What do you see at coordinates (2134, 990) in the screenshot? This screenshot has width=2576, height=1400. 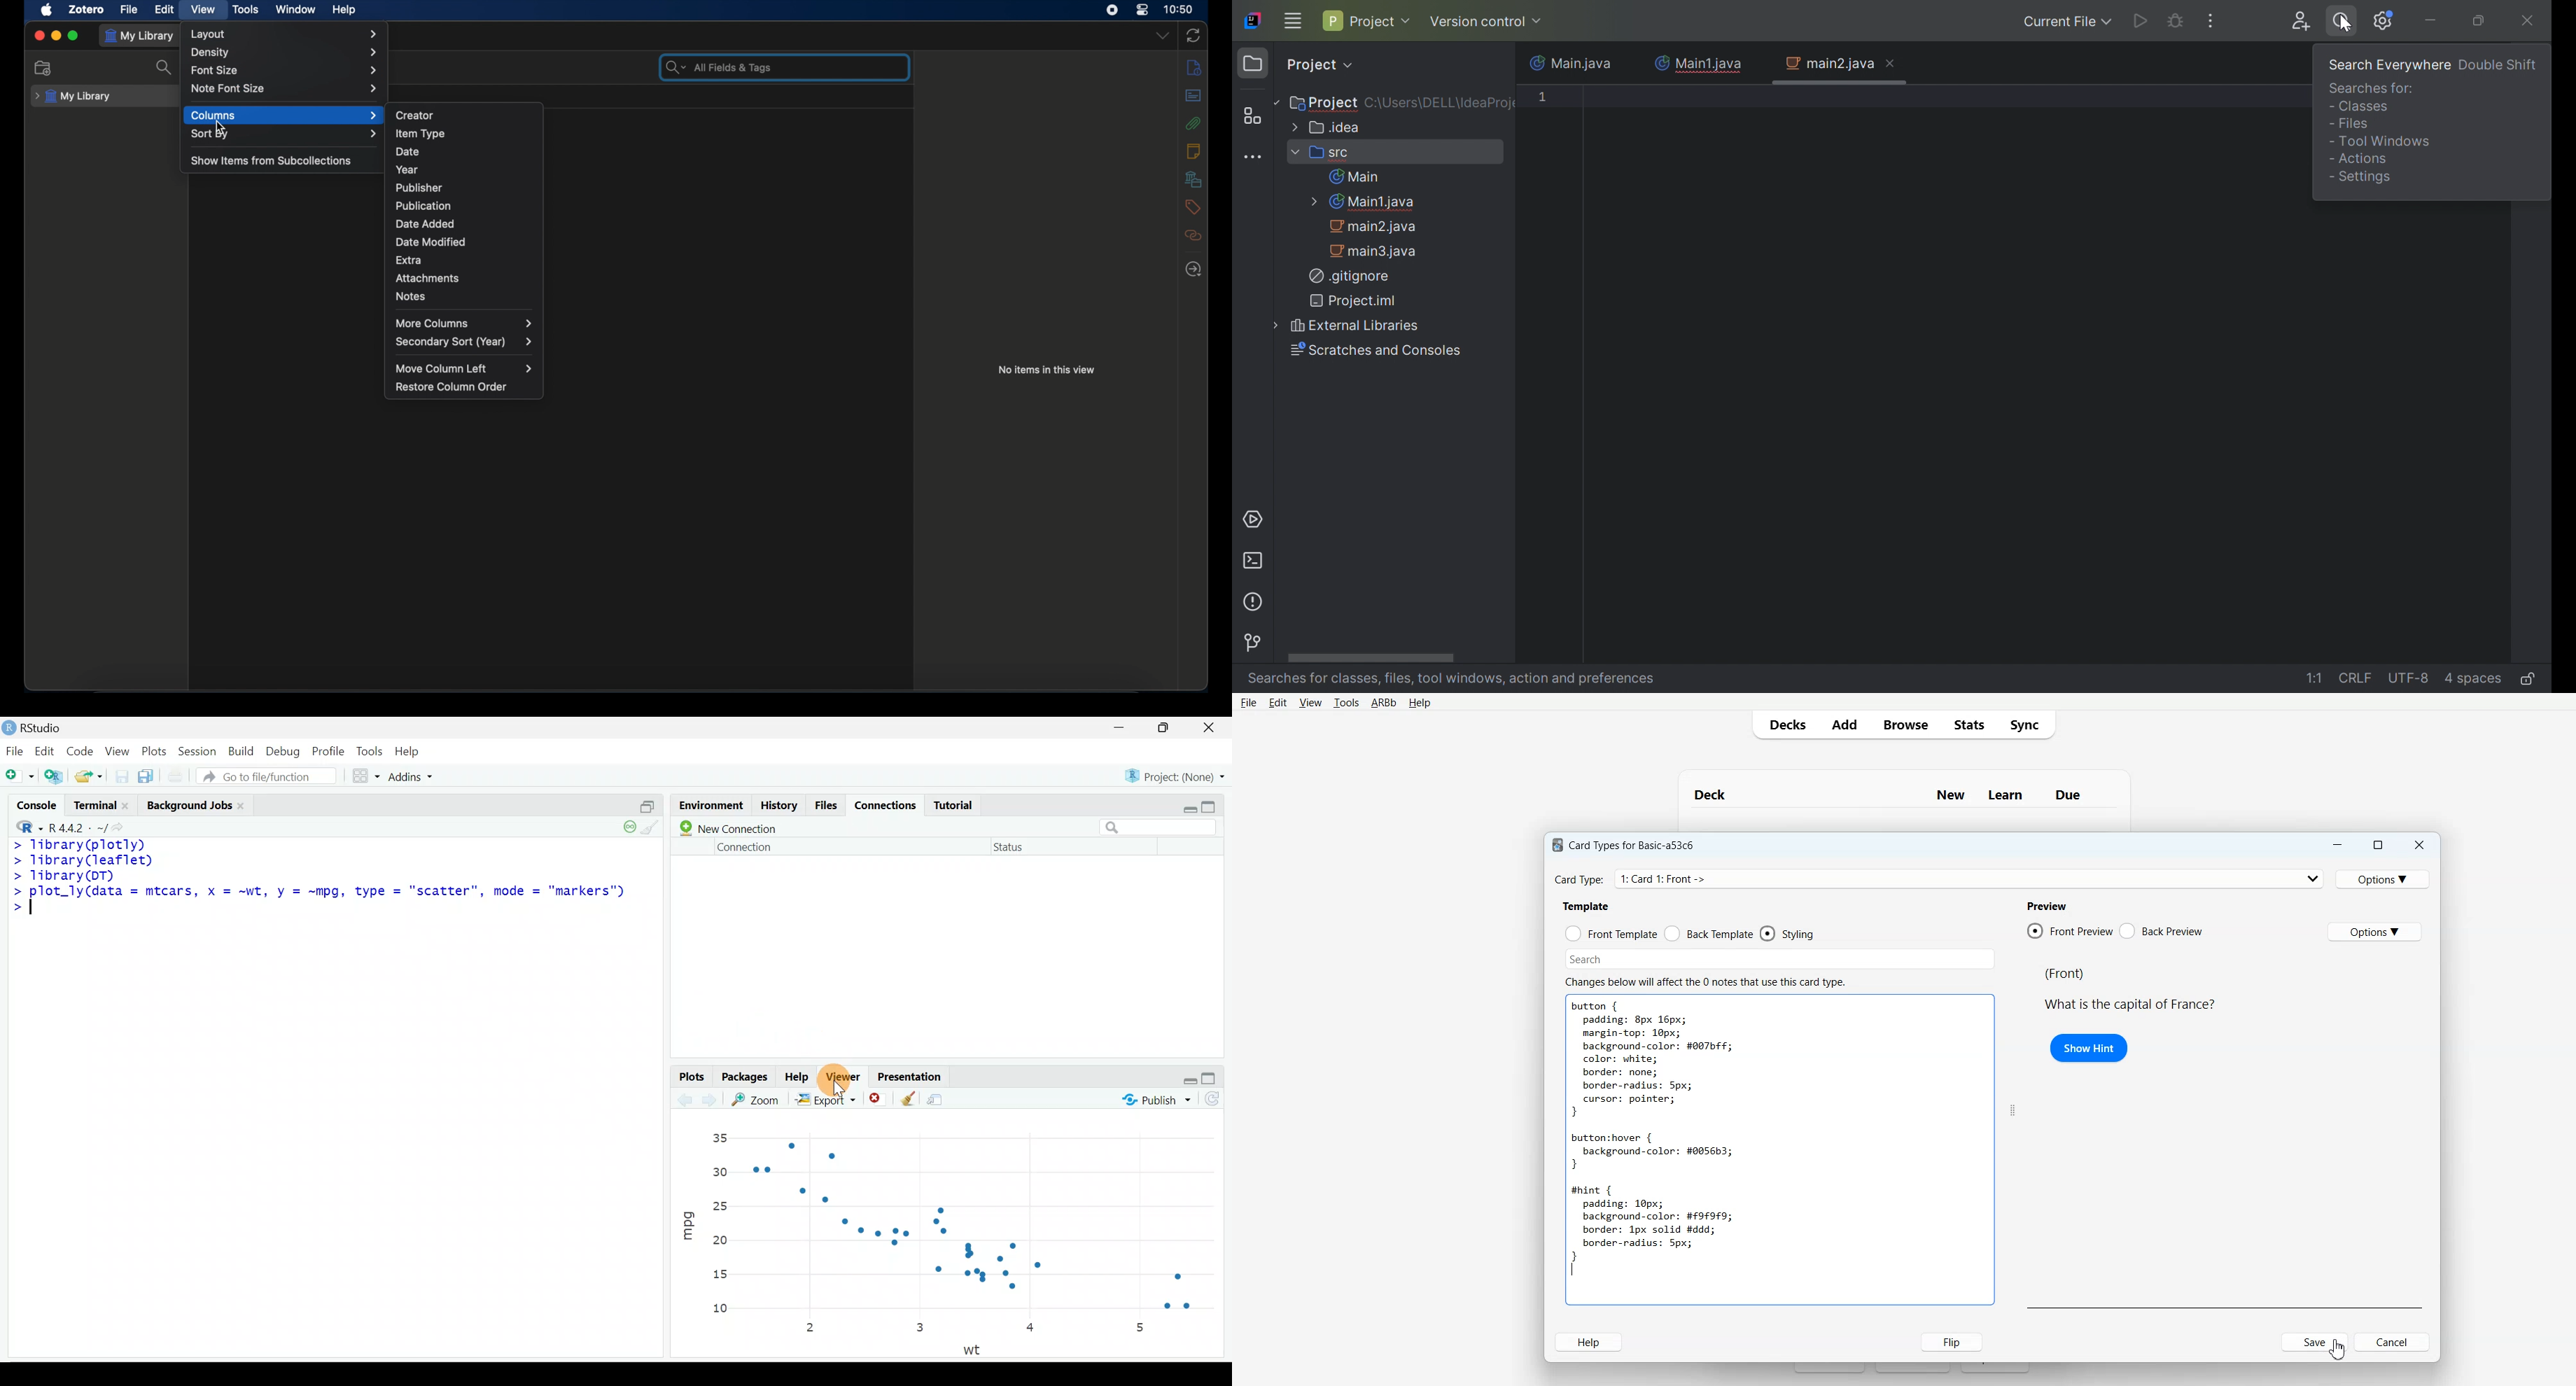 I see `(Front)
What is the capital of France?` at bounding box center [2134, 990].